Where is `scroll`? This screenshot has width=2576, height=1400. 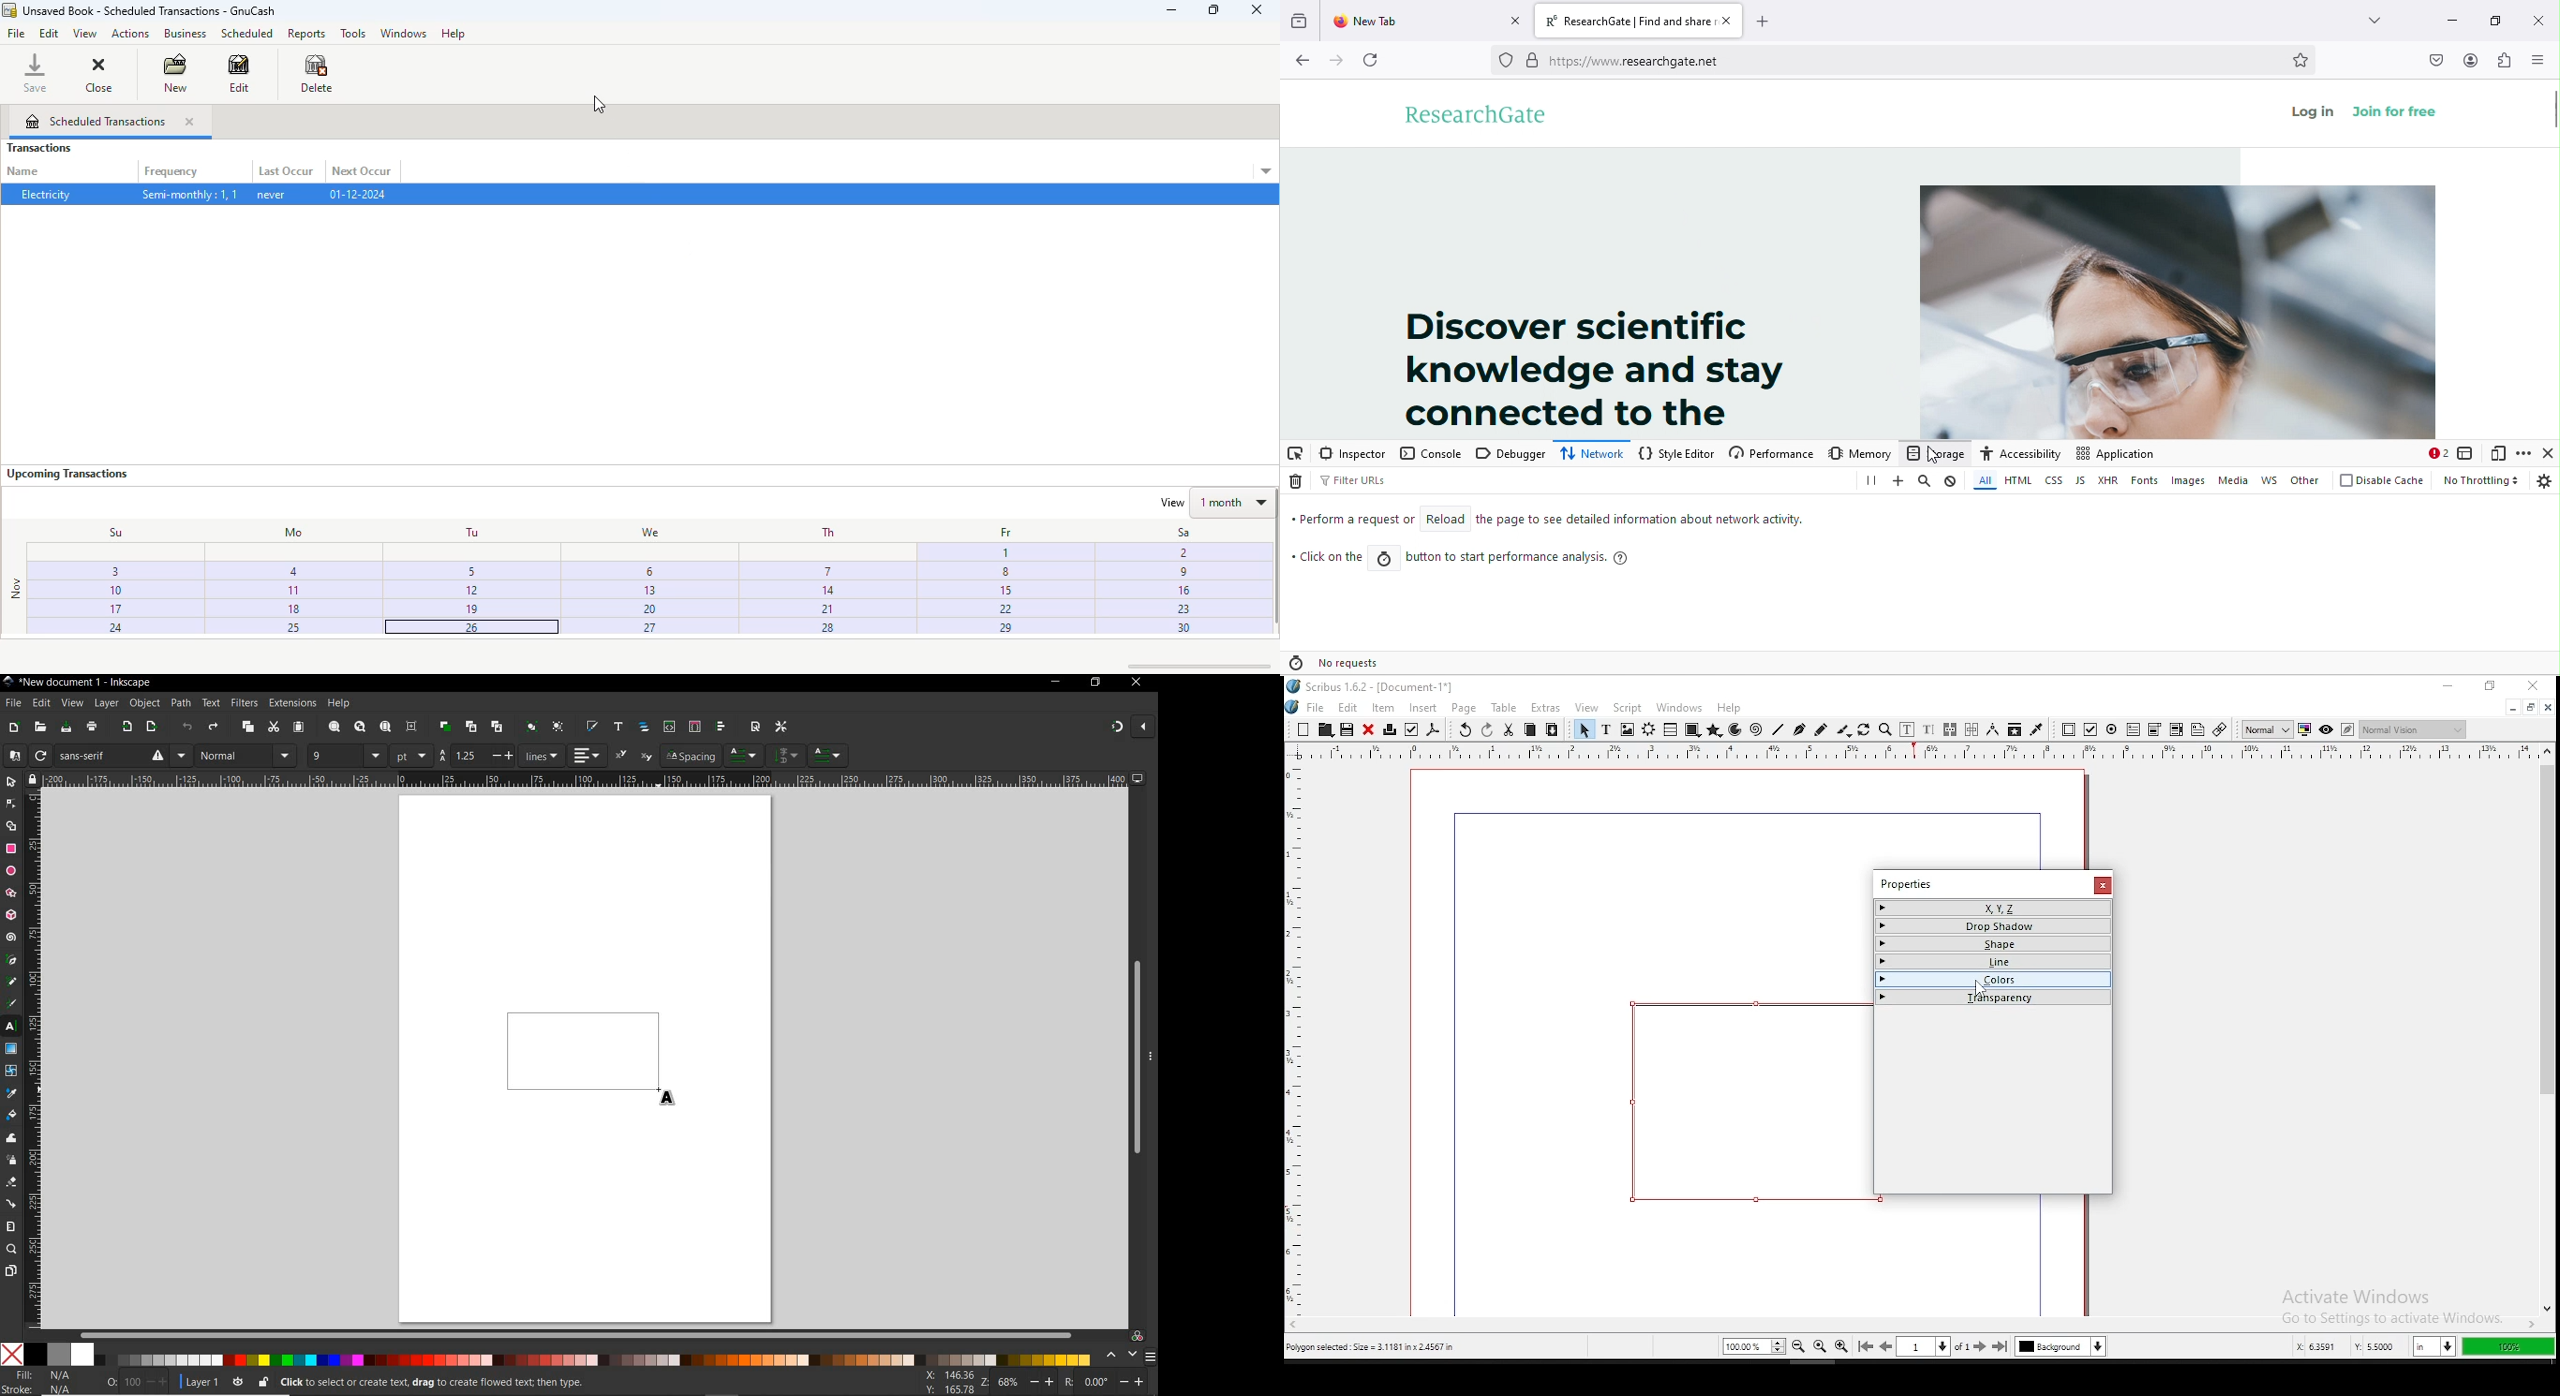 scroll is located at coordinates (1199, 666).